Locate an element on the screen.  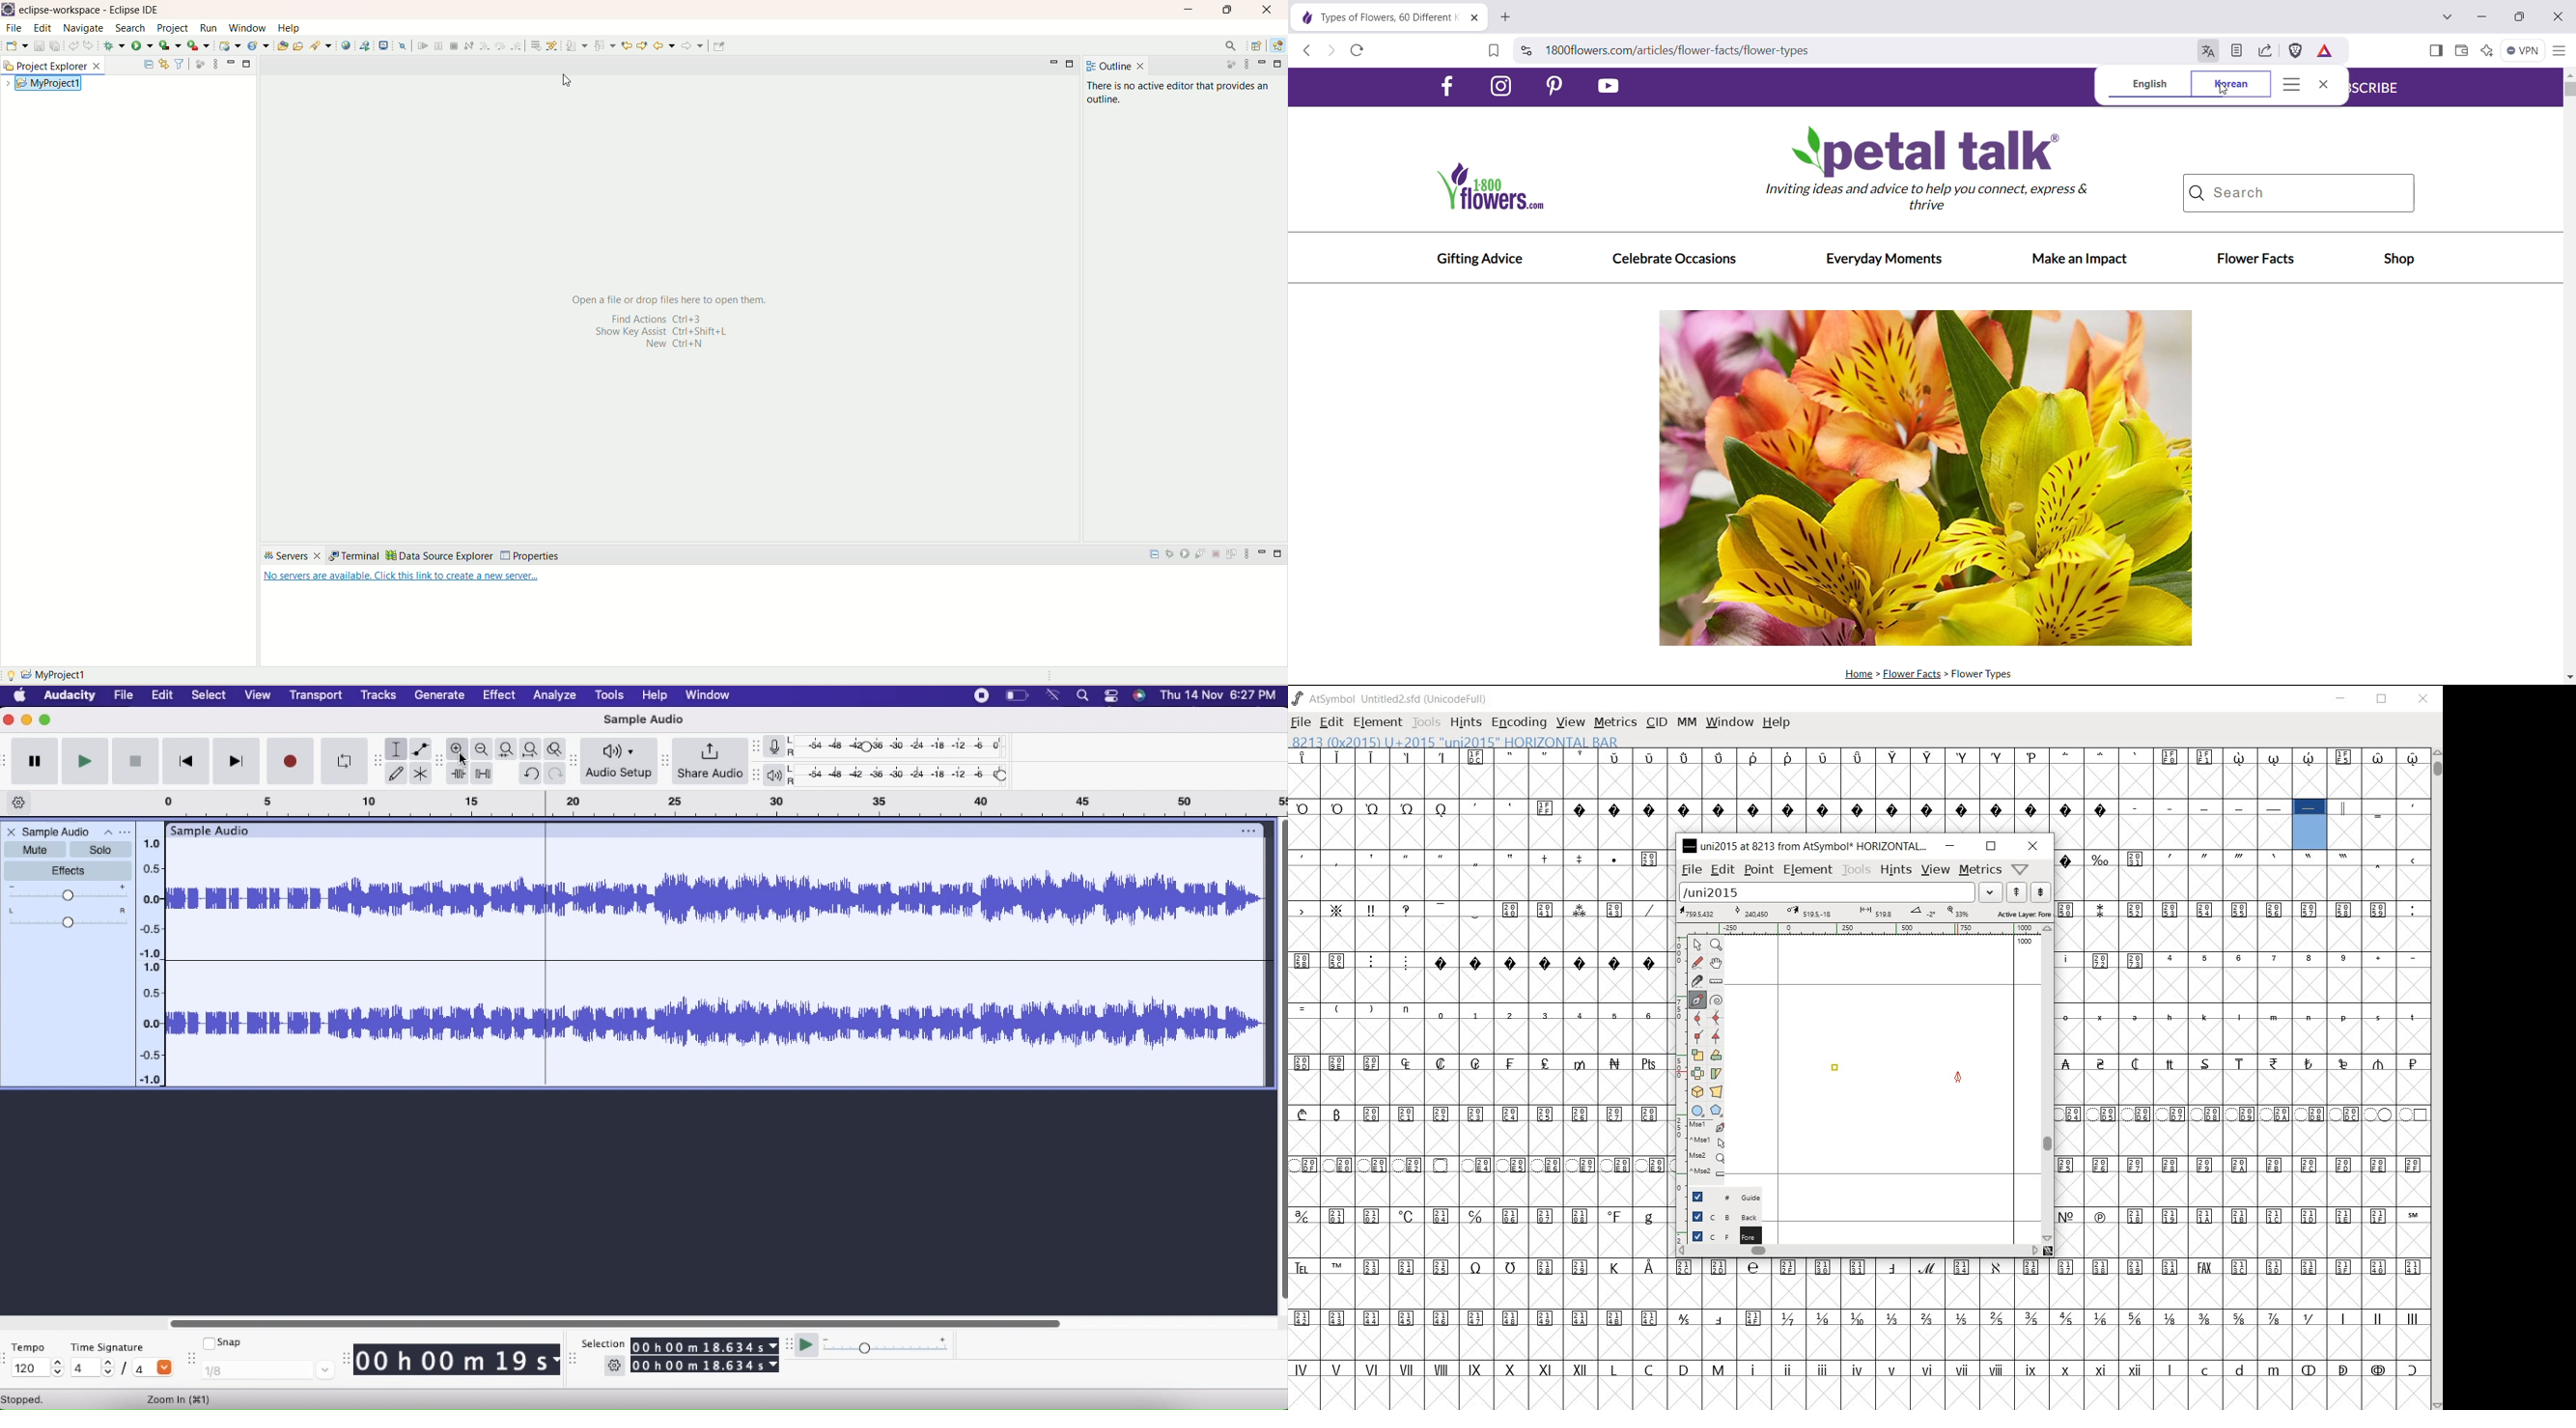
Analyze is located at coordinates (554, 696).